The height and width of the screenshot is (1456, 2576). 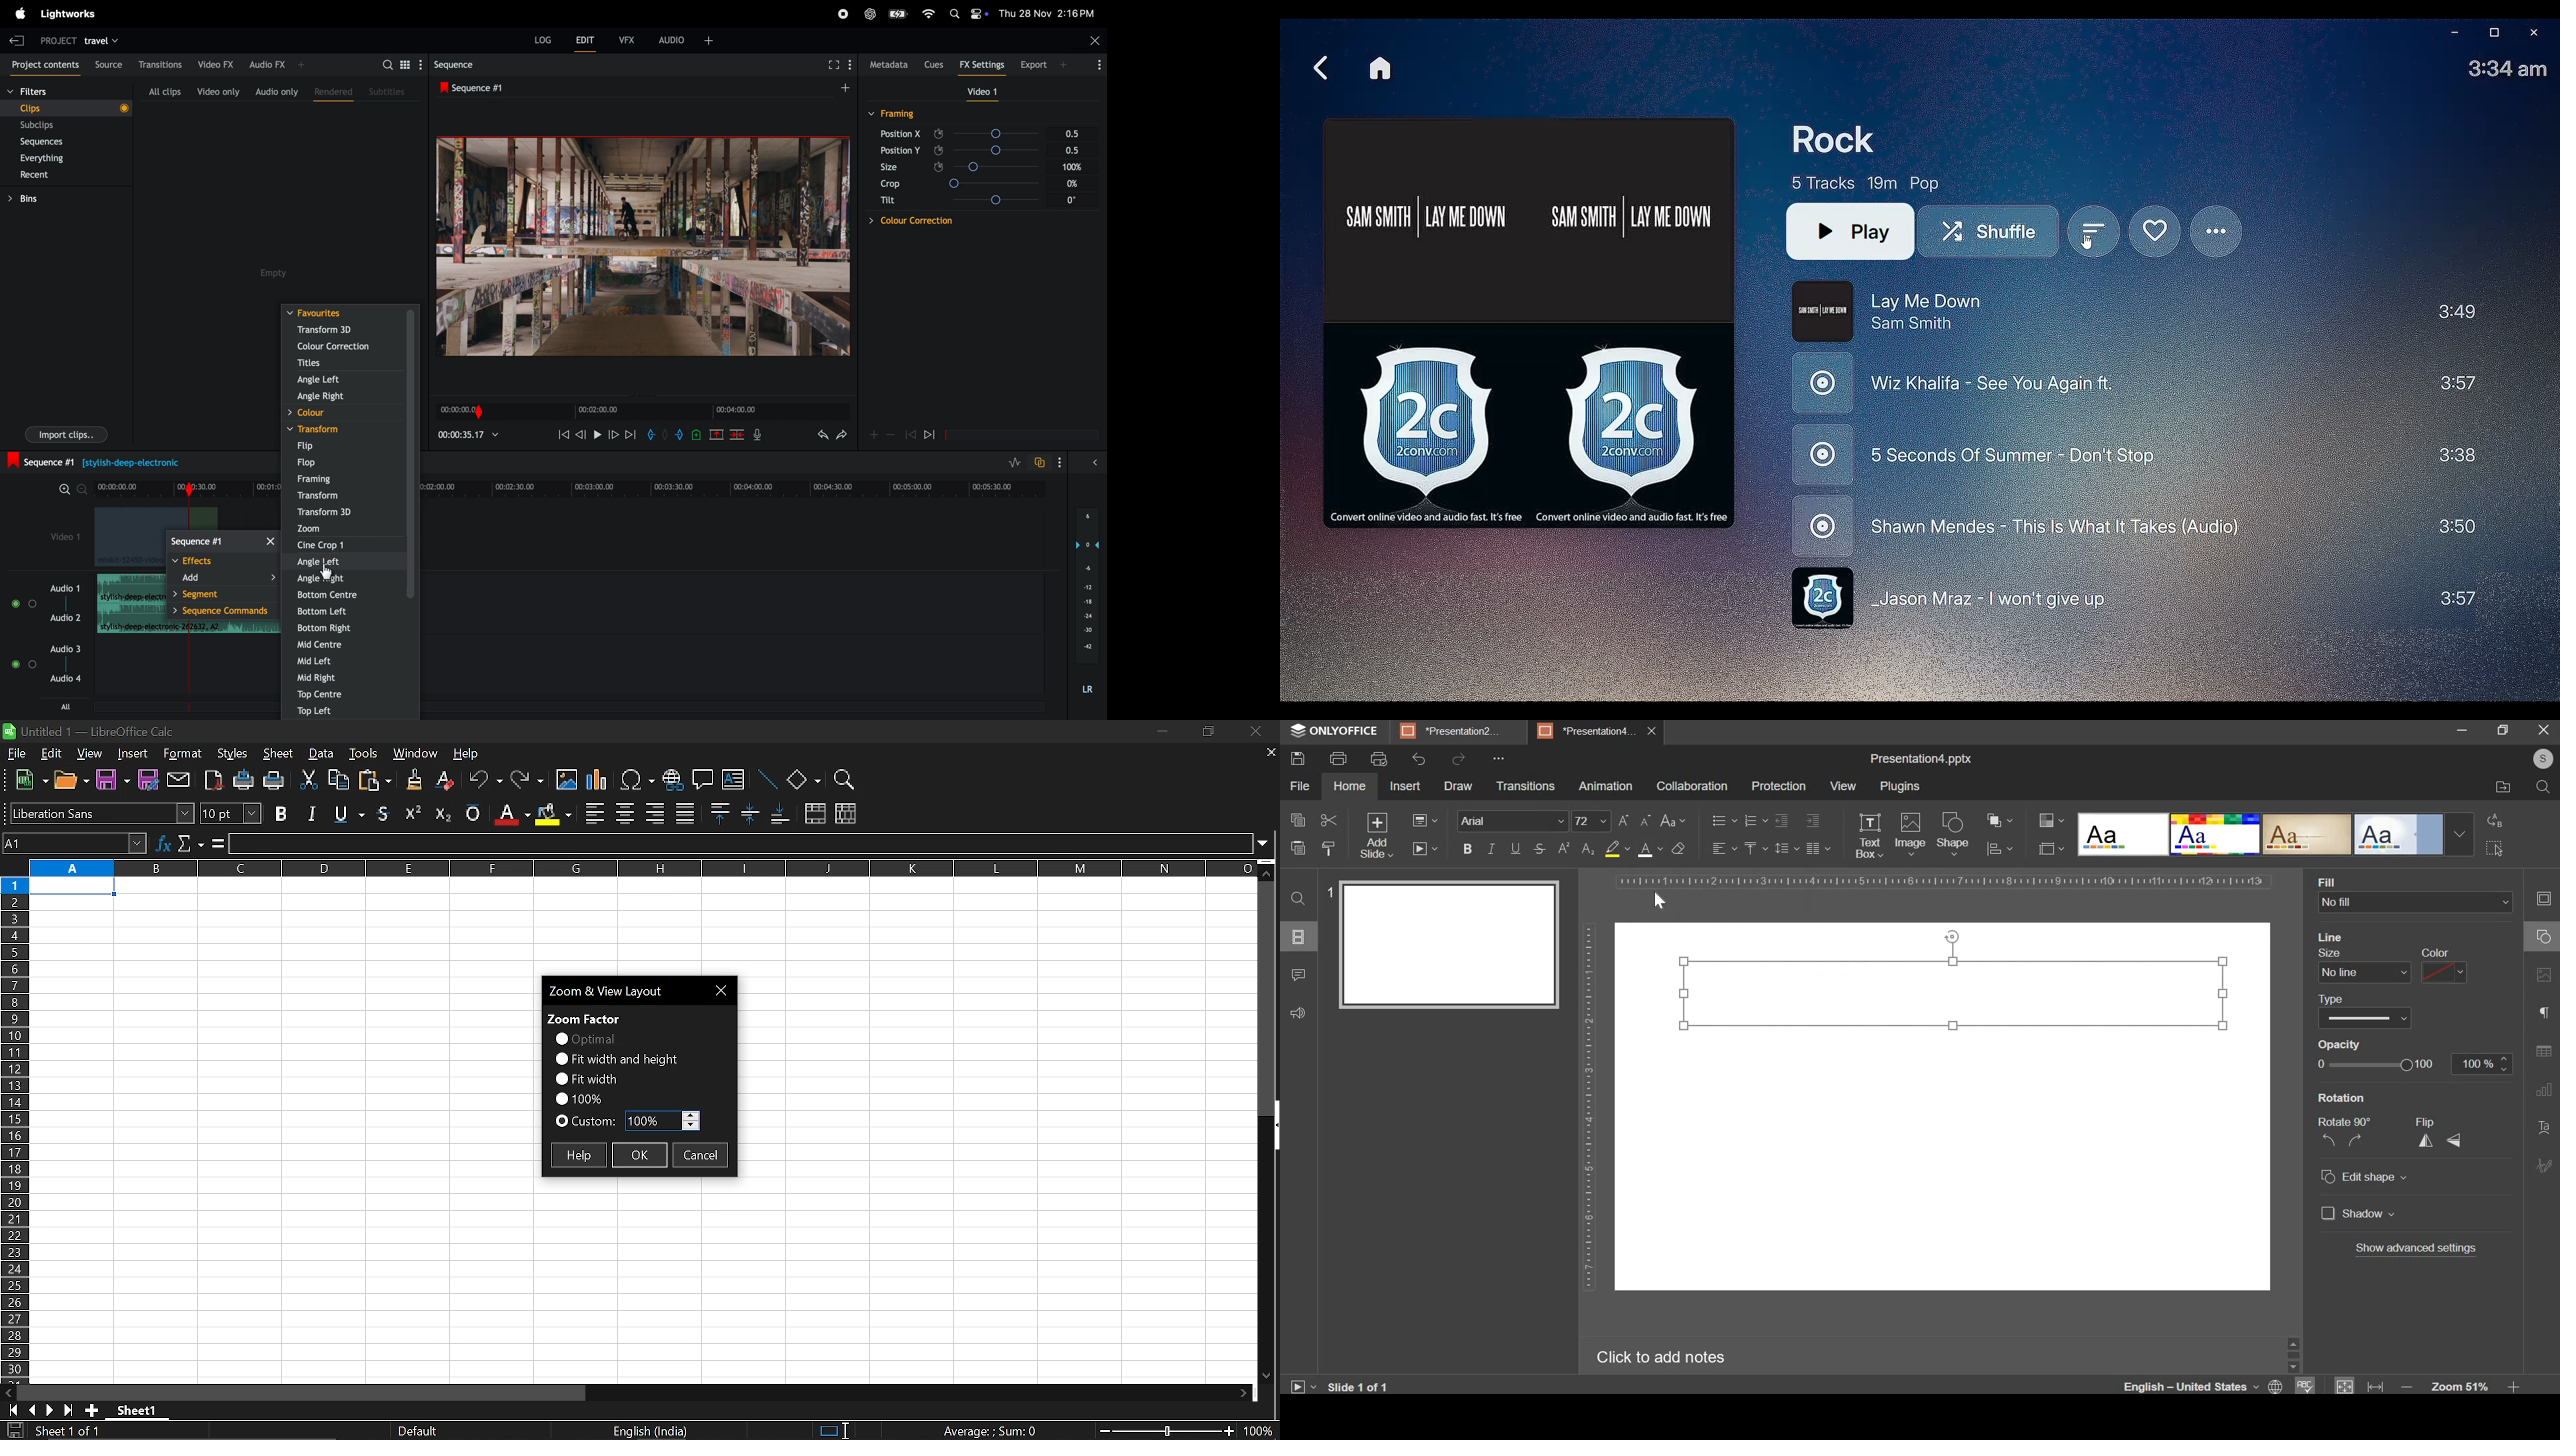 I want to click on opacity slider, so click(x=2374, y=1065).